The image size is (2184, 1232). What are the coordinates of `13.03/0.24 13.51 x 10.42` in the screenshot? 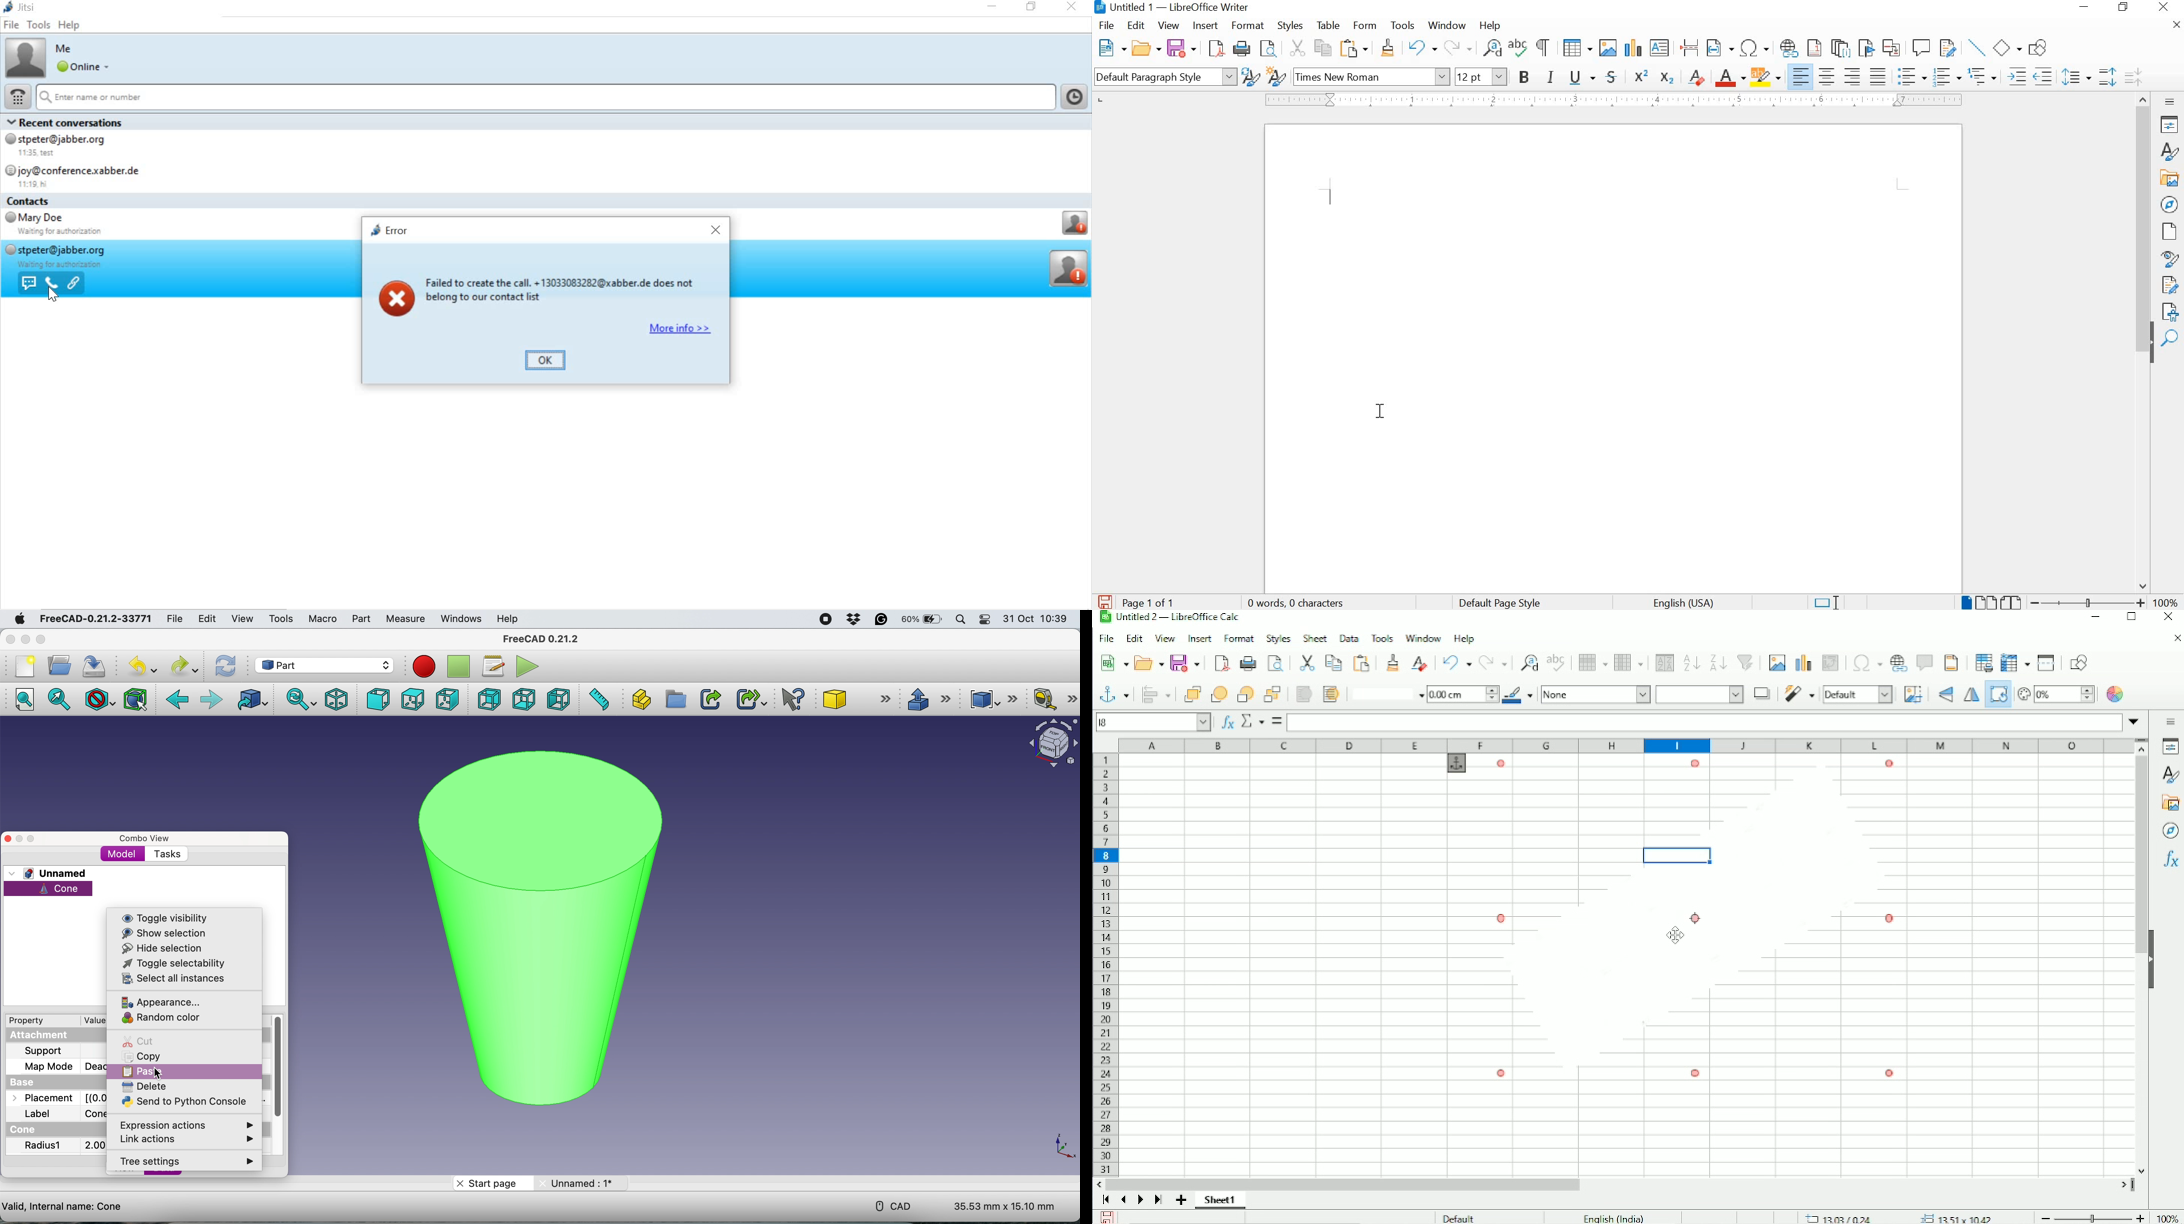 It's located at (1901, 1217).